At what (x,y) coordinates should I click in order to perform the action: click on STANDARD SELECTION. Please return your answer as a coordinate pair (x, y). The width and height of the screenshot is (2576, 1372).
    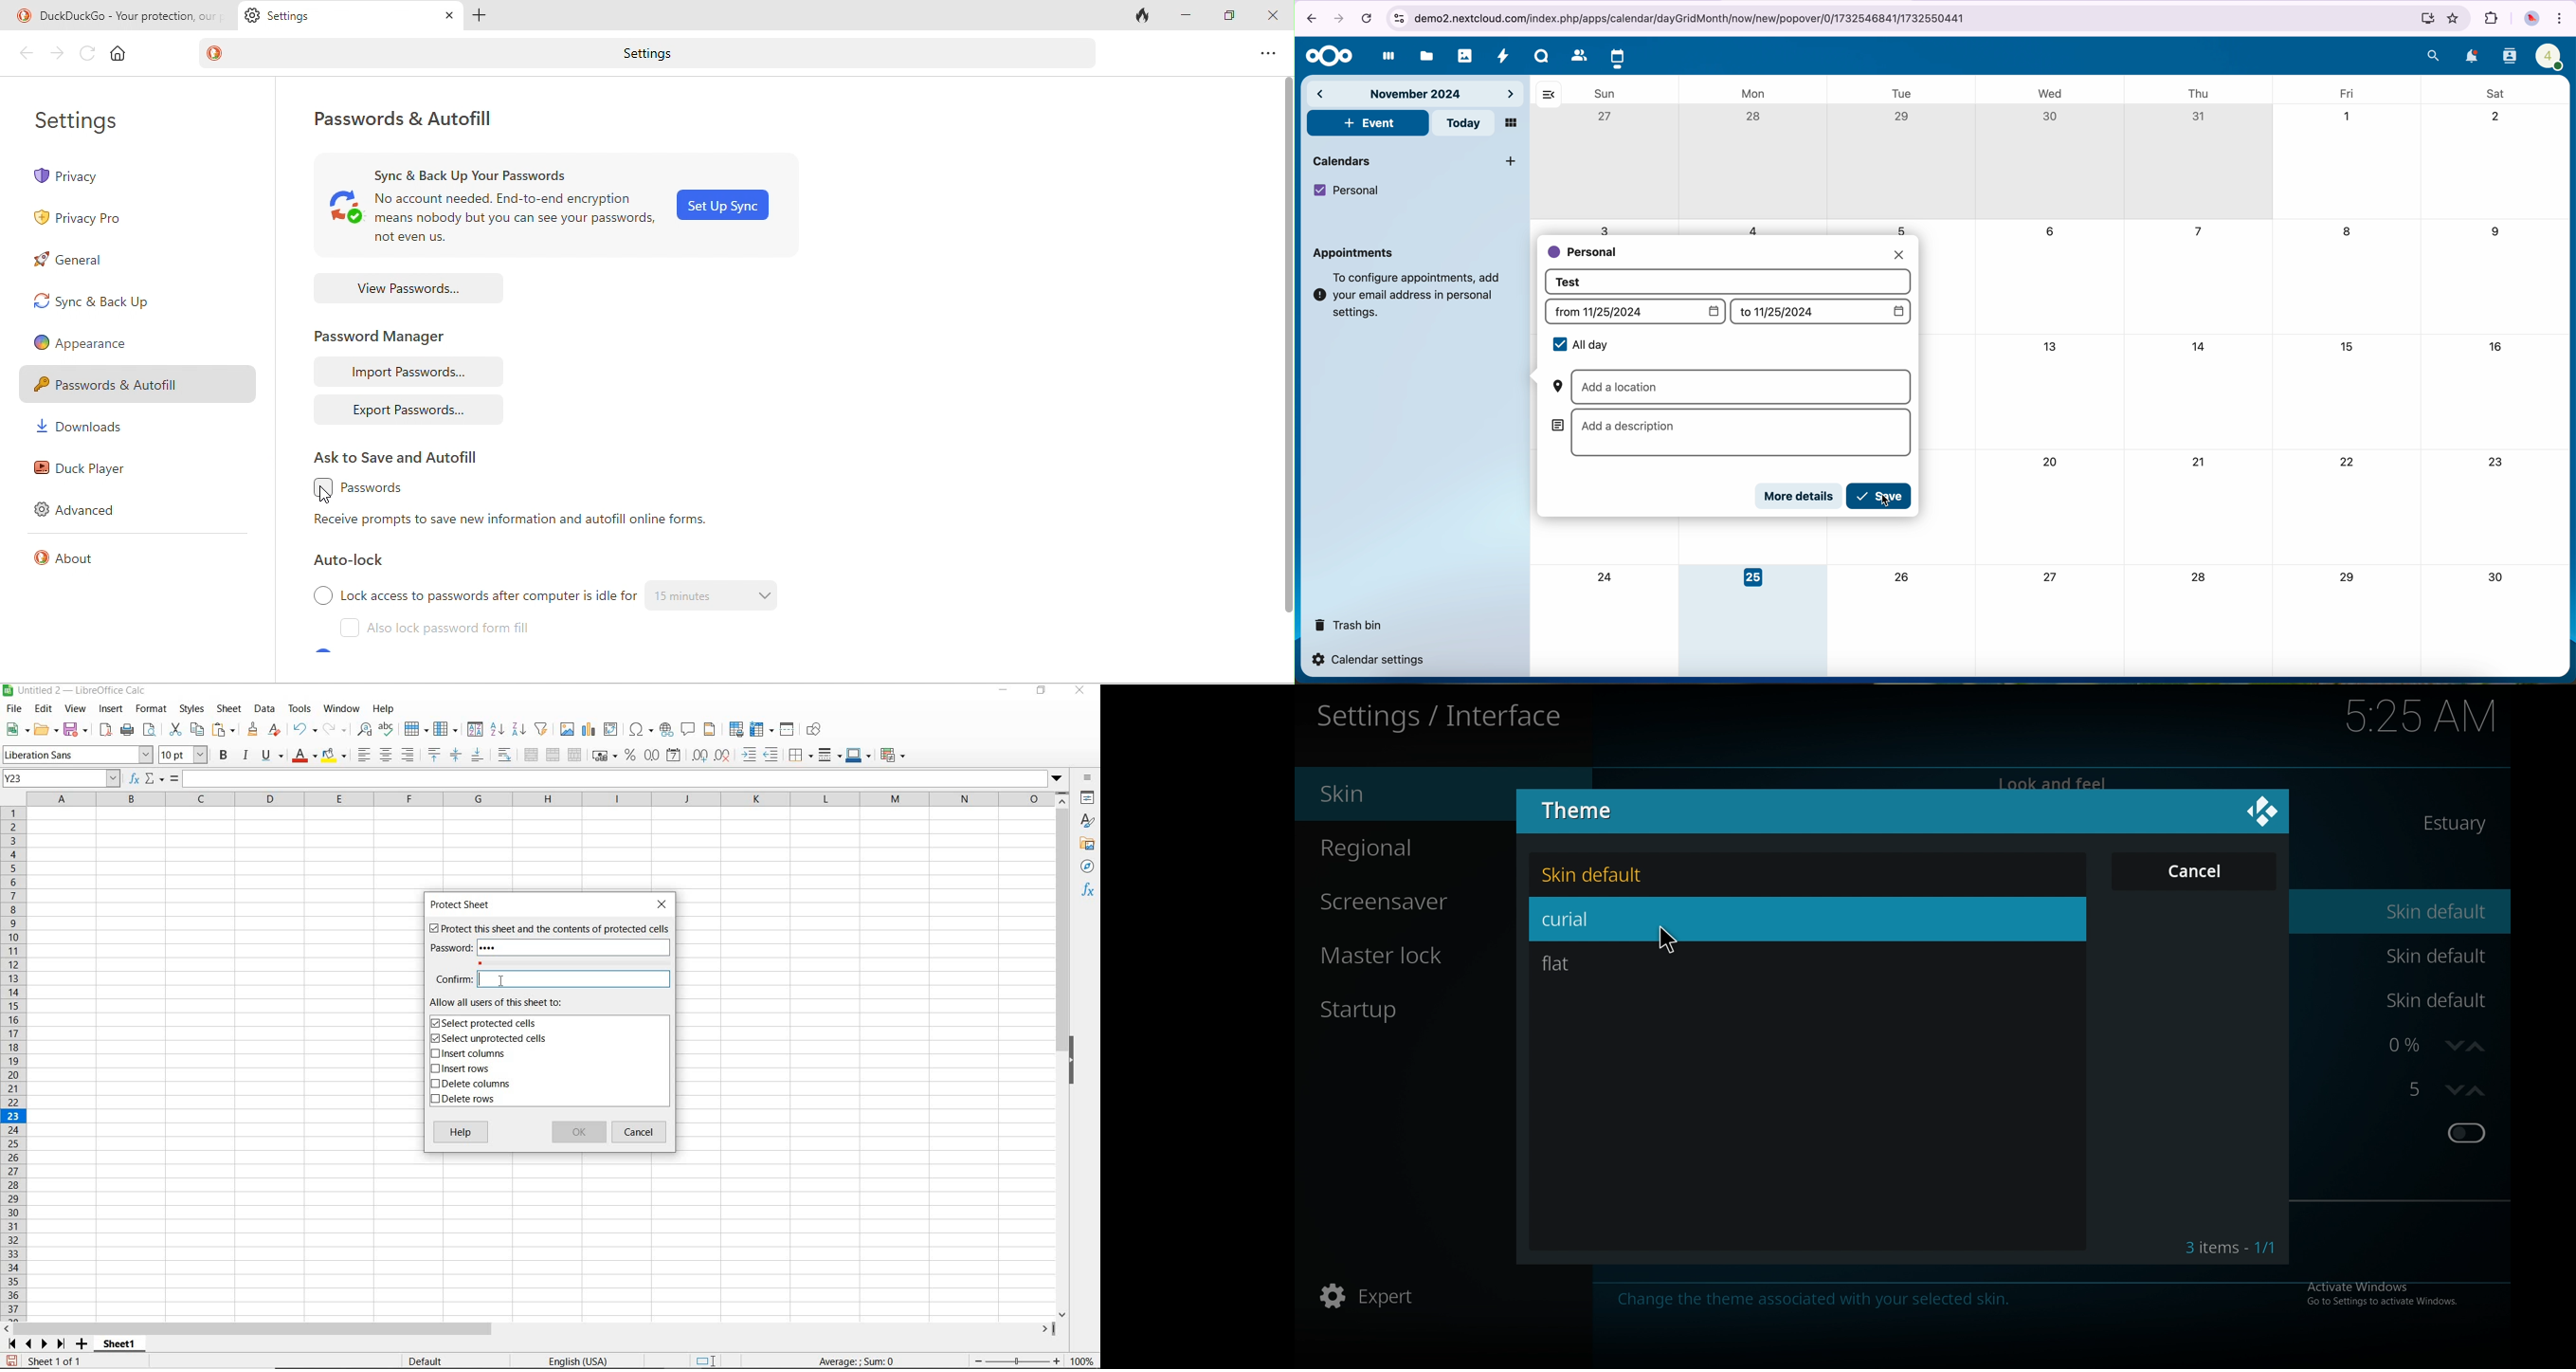
    Looking at the image, I should click on (707, 1361).